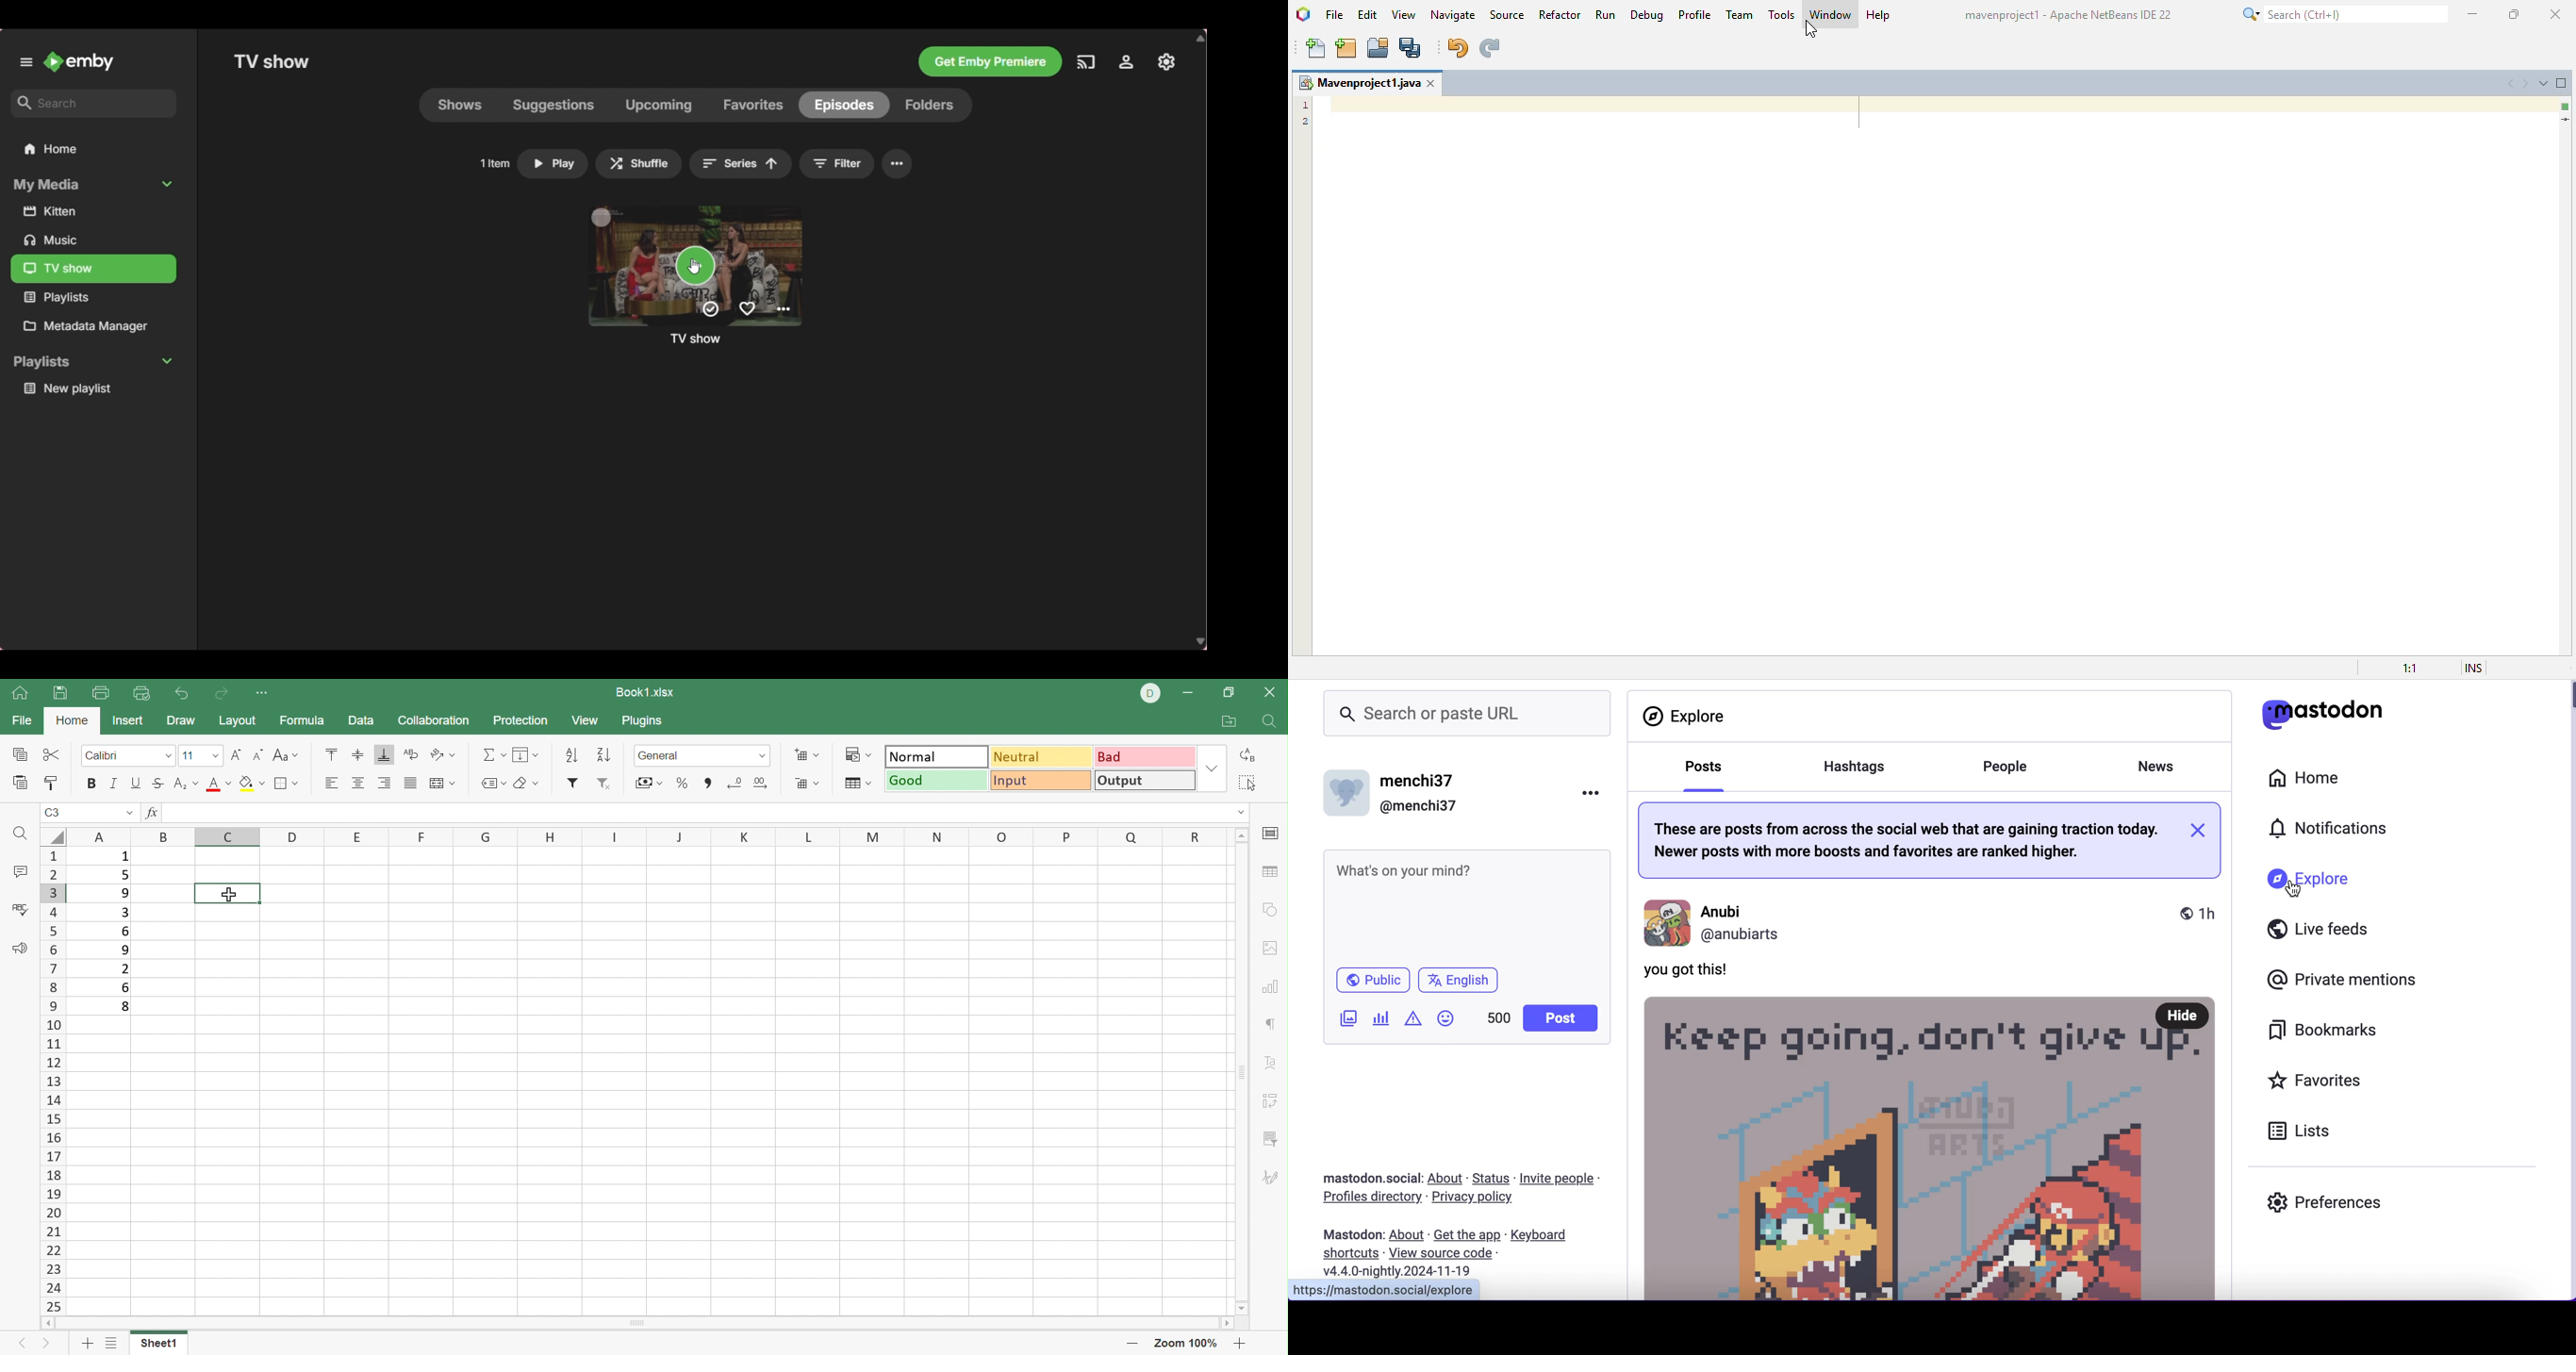  What do you see at coordinates (103, 692) in the screenshot?
I see `Print` at bounding box center [103, 692].